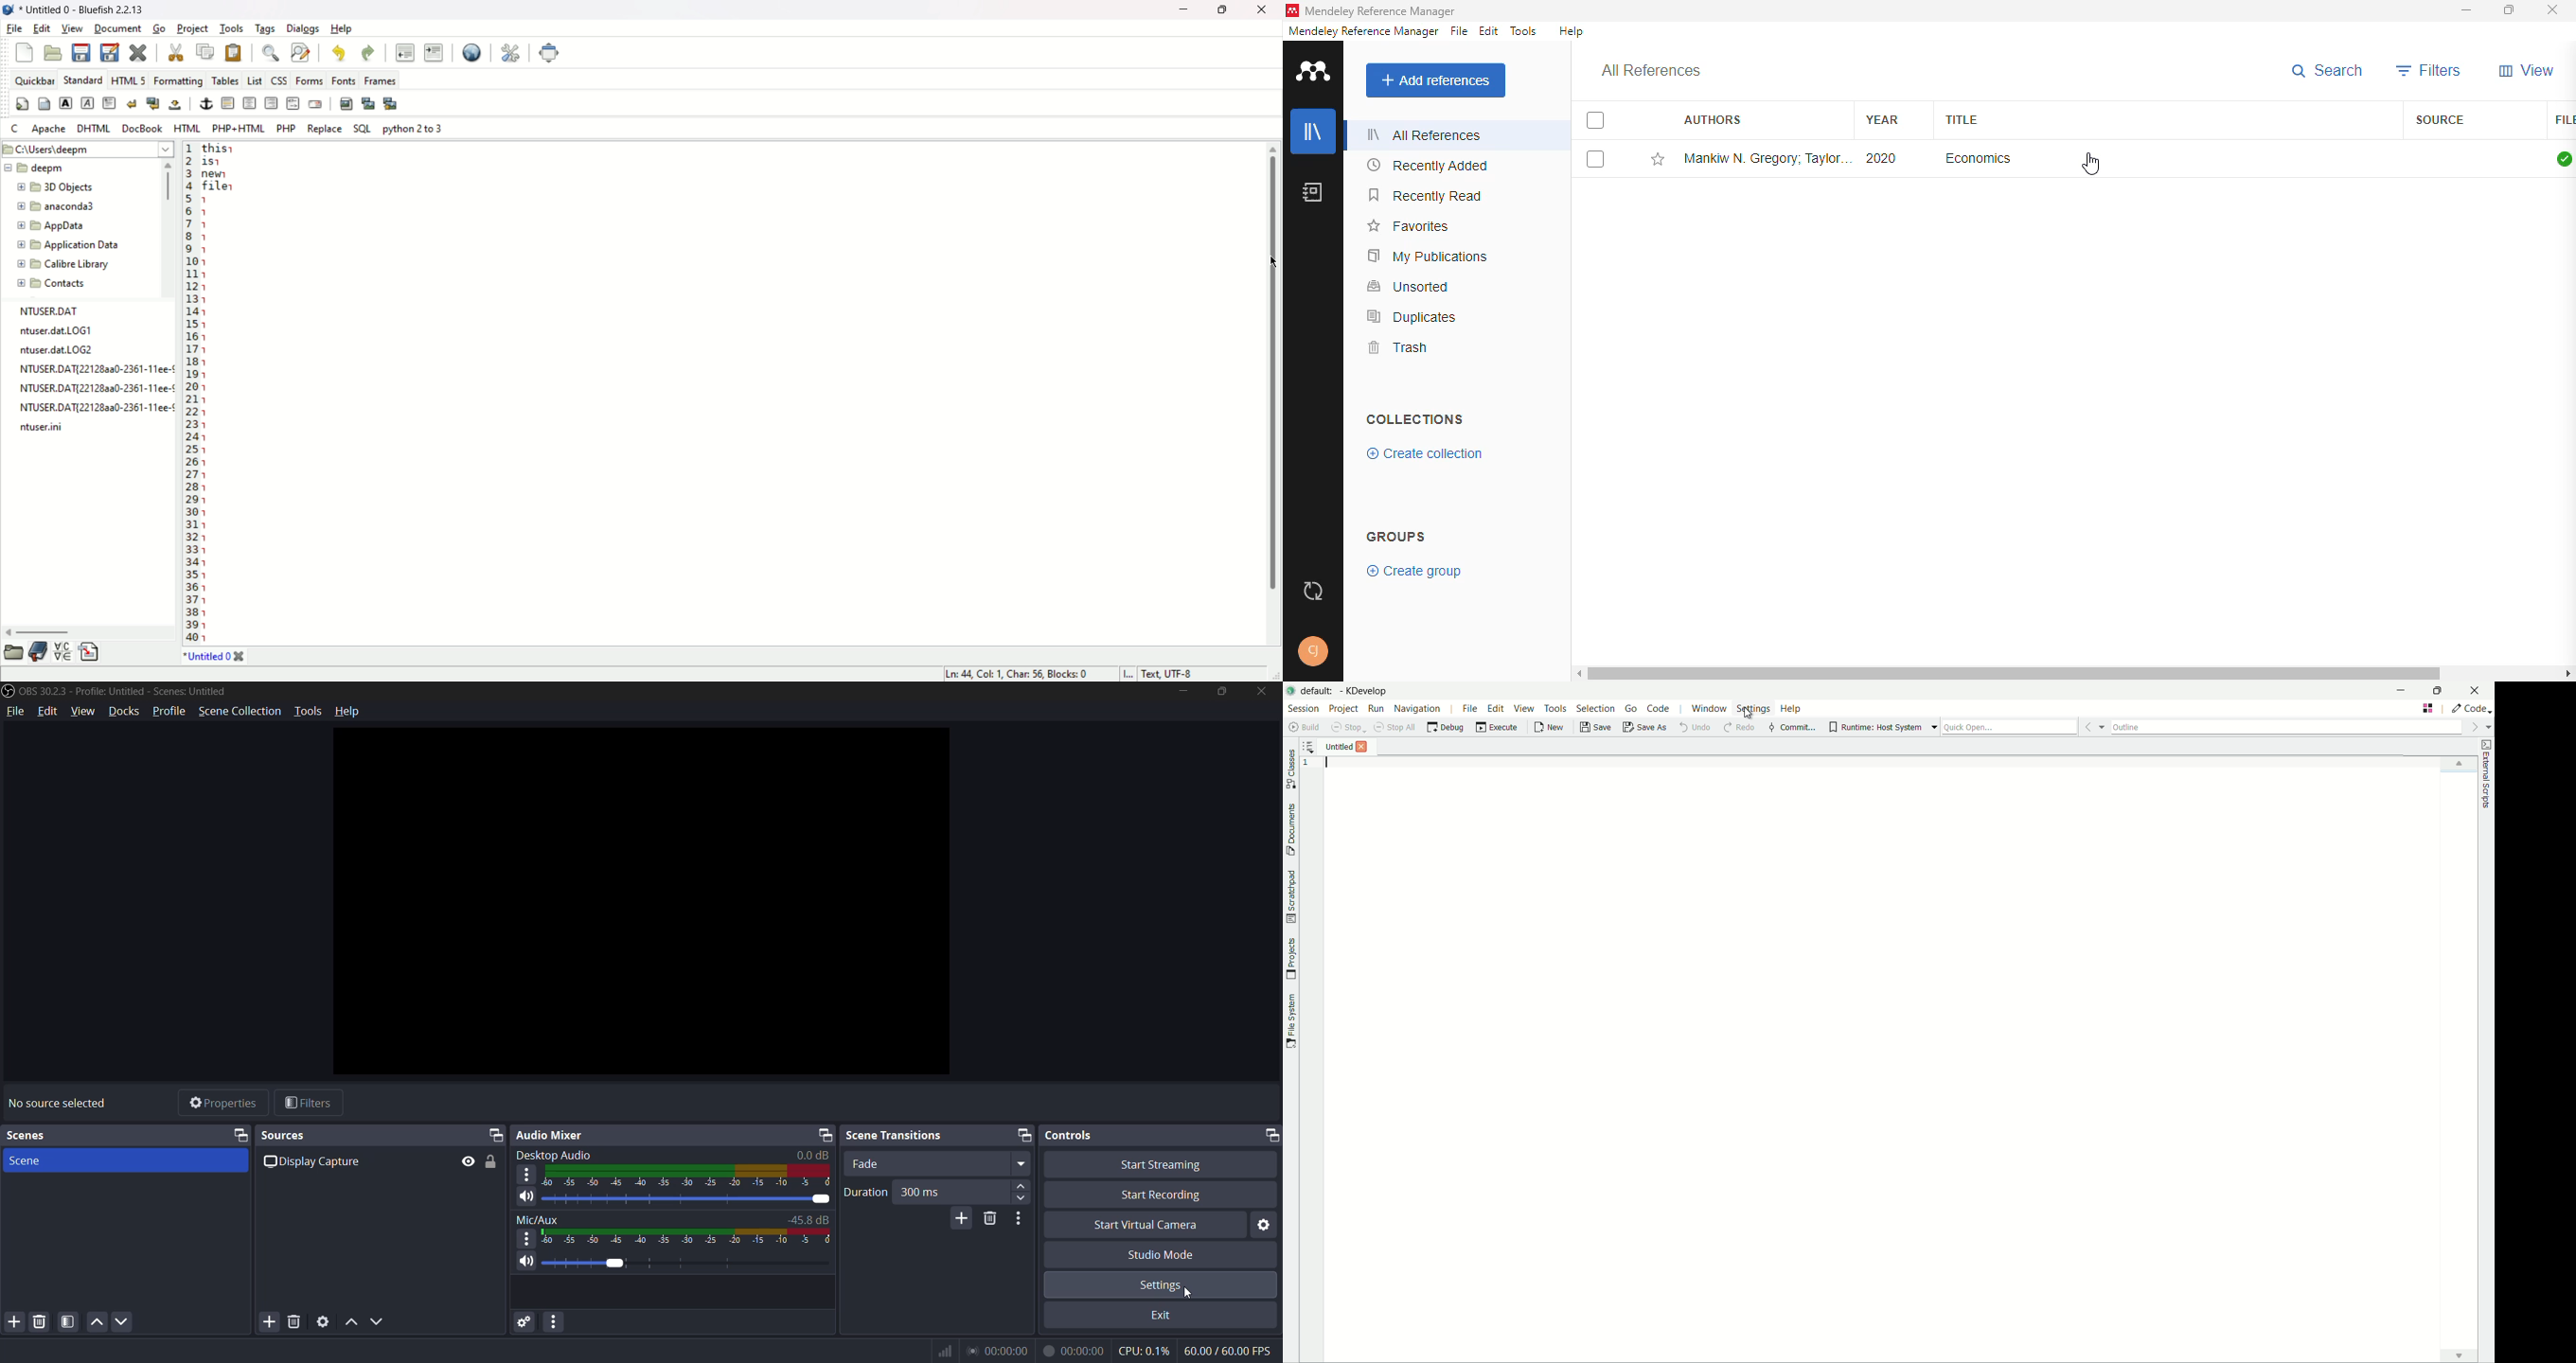 This screenshot has height=1372, width=2576. What do you see at coordinates (1292, 10) in the screenshot?
I see `logo` at bounding box center [1292, 10].